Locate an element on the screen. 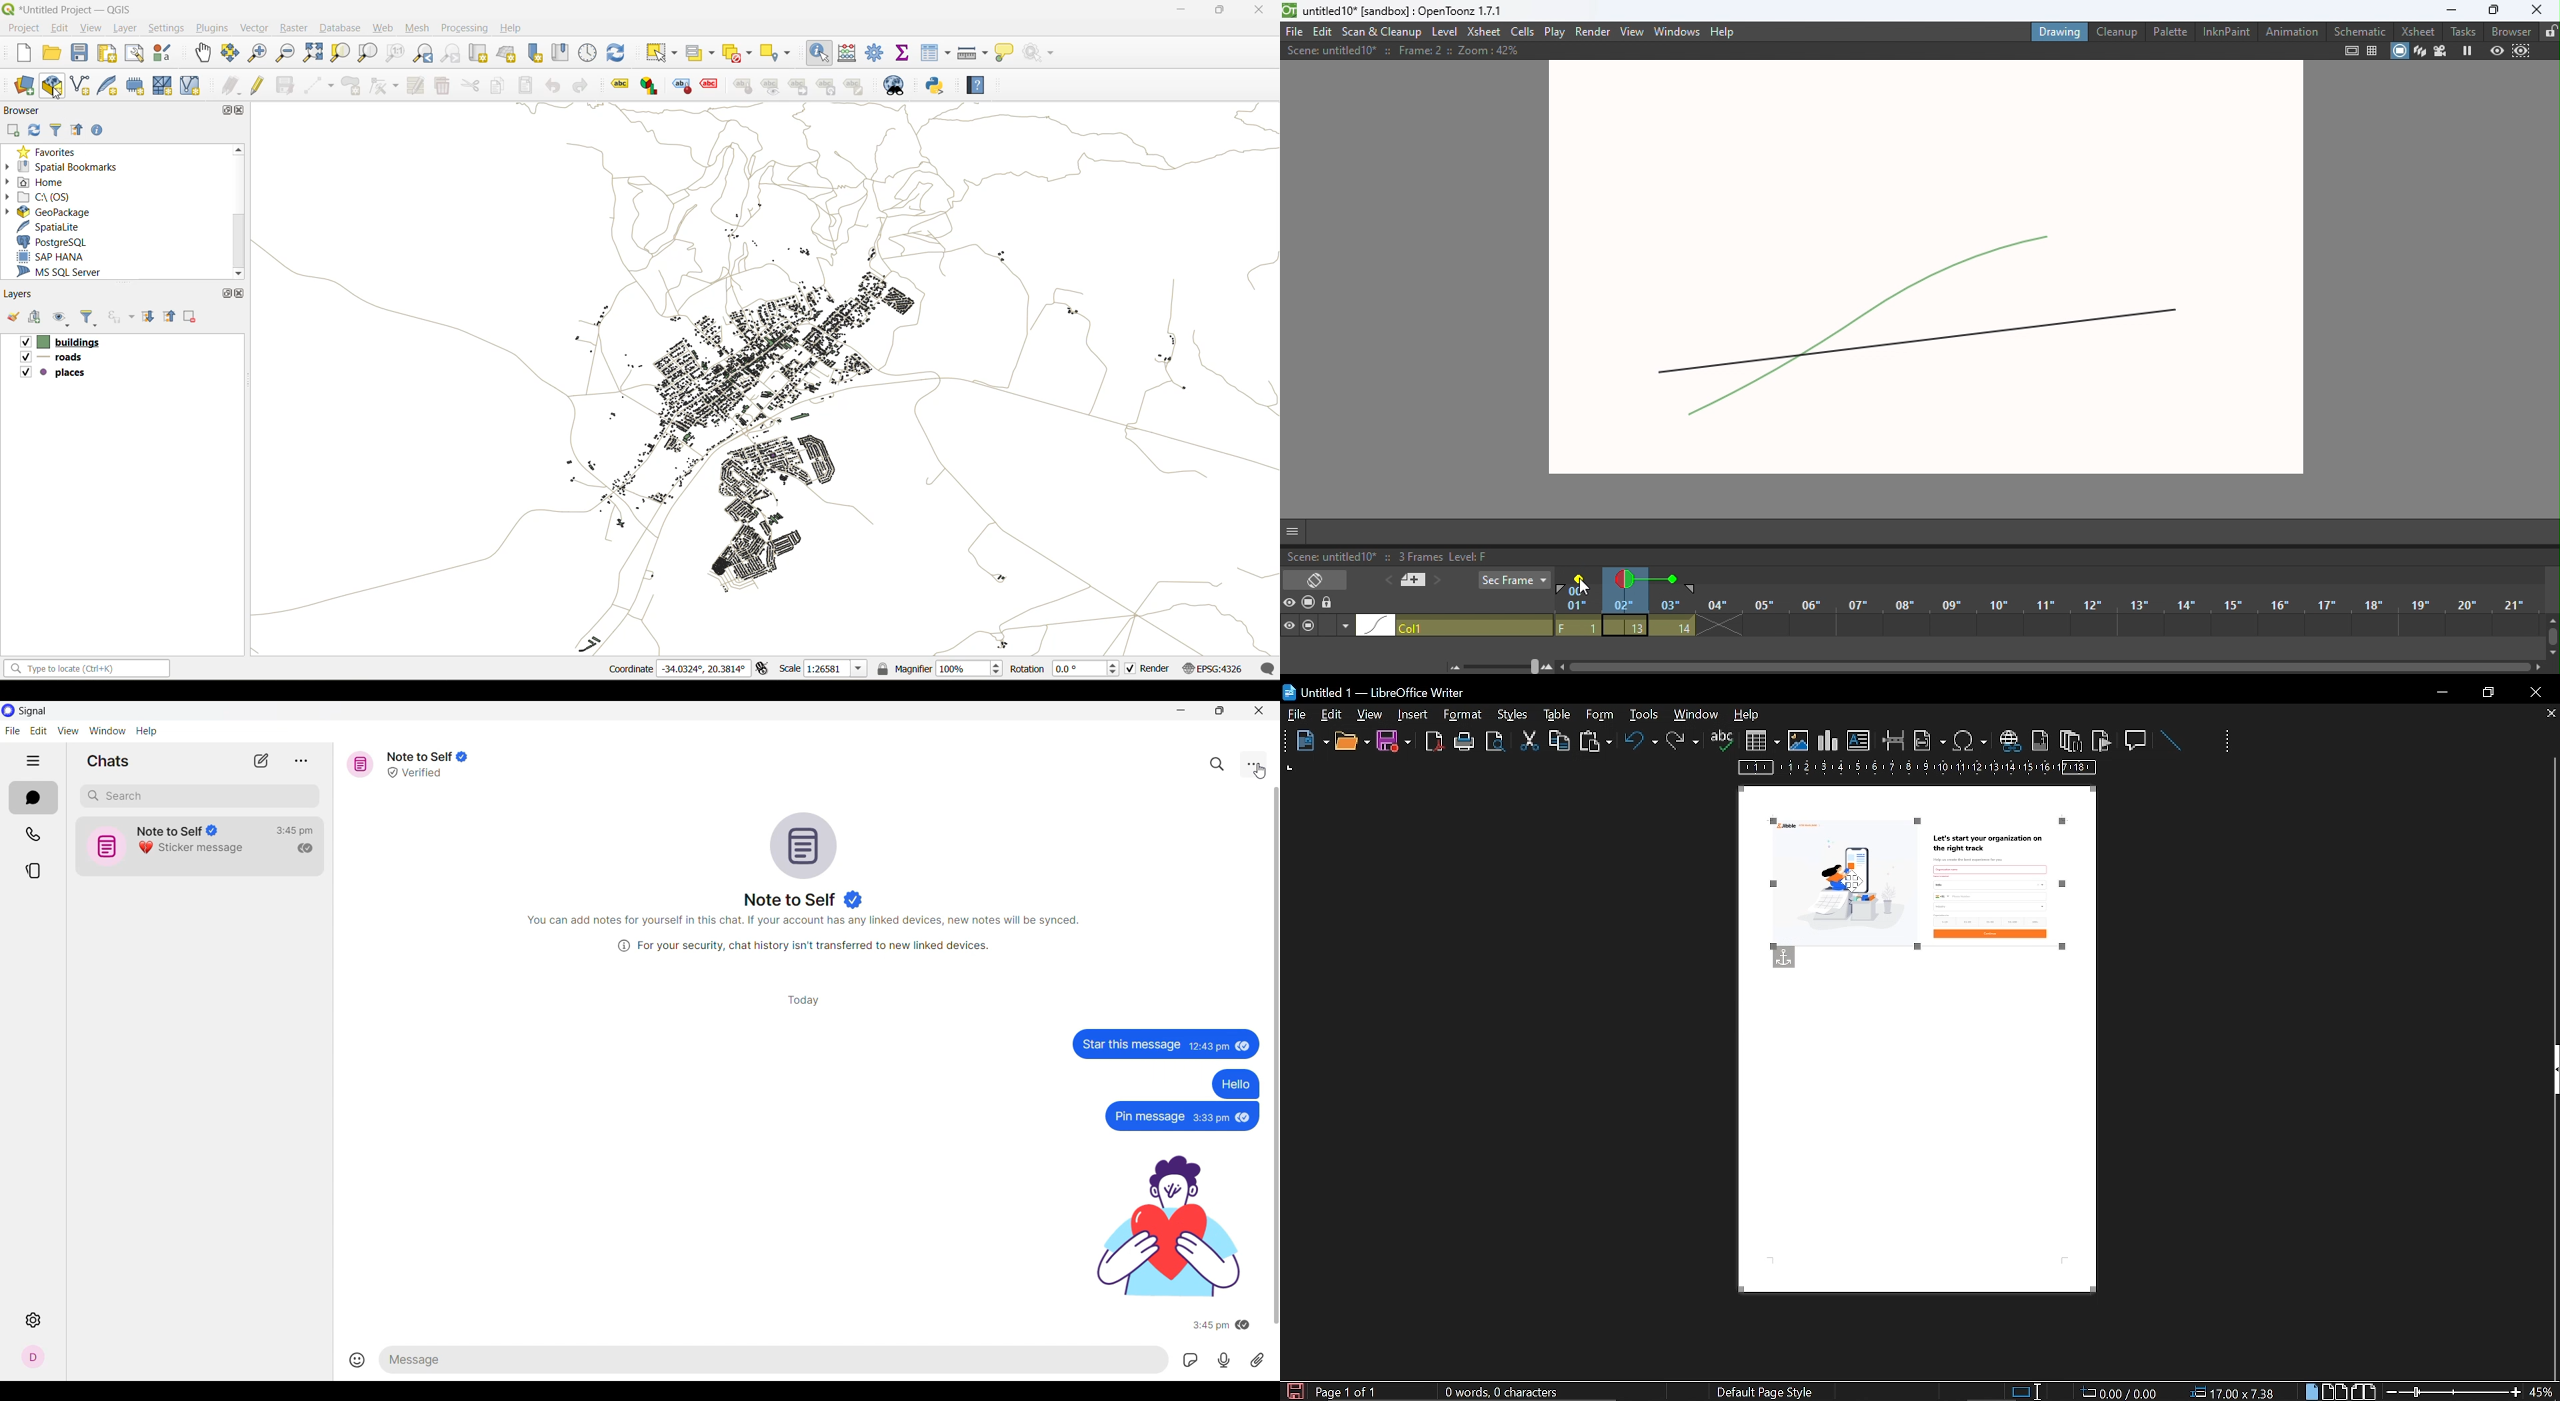  book view is located at coordinates (2362, 1390).